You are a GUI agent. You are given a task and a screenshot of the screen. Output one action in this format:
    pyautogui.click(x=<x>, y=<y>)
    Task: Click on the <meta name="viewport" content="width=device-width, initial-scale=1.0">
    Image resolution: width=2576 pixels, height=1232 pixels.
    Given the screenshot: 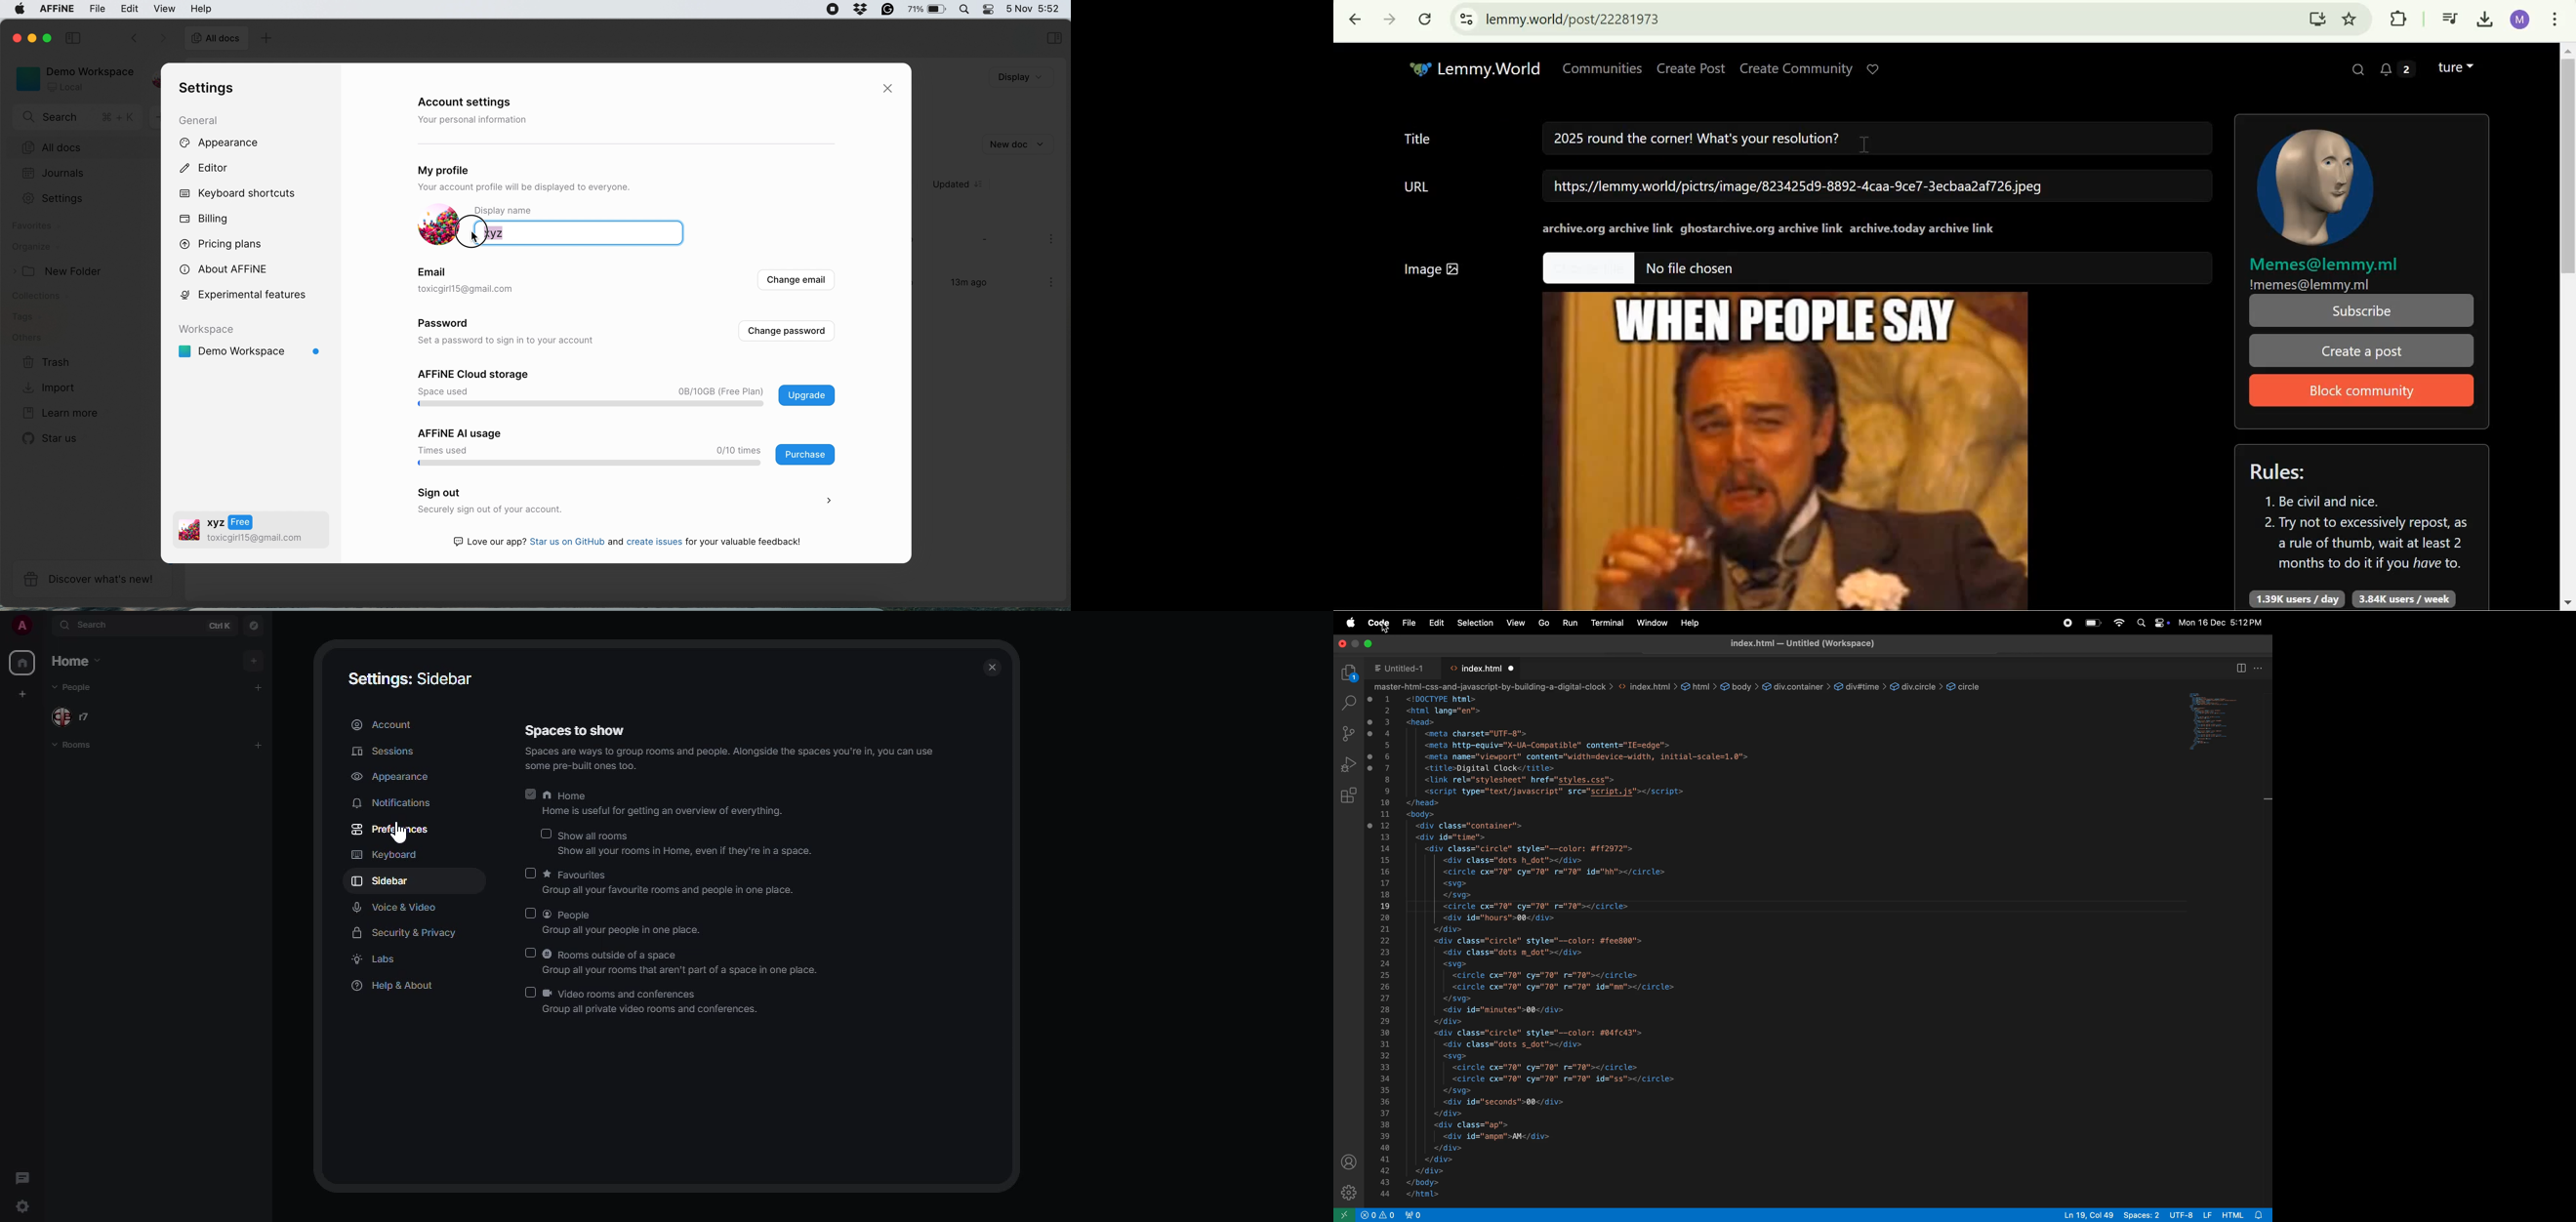 What is the action you would take?
    pyautogui.click(x=1585, y=756)
    